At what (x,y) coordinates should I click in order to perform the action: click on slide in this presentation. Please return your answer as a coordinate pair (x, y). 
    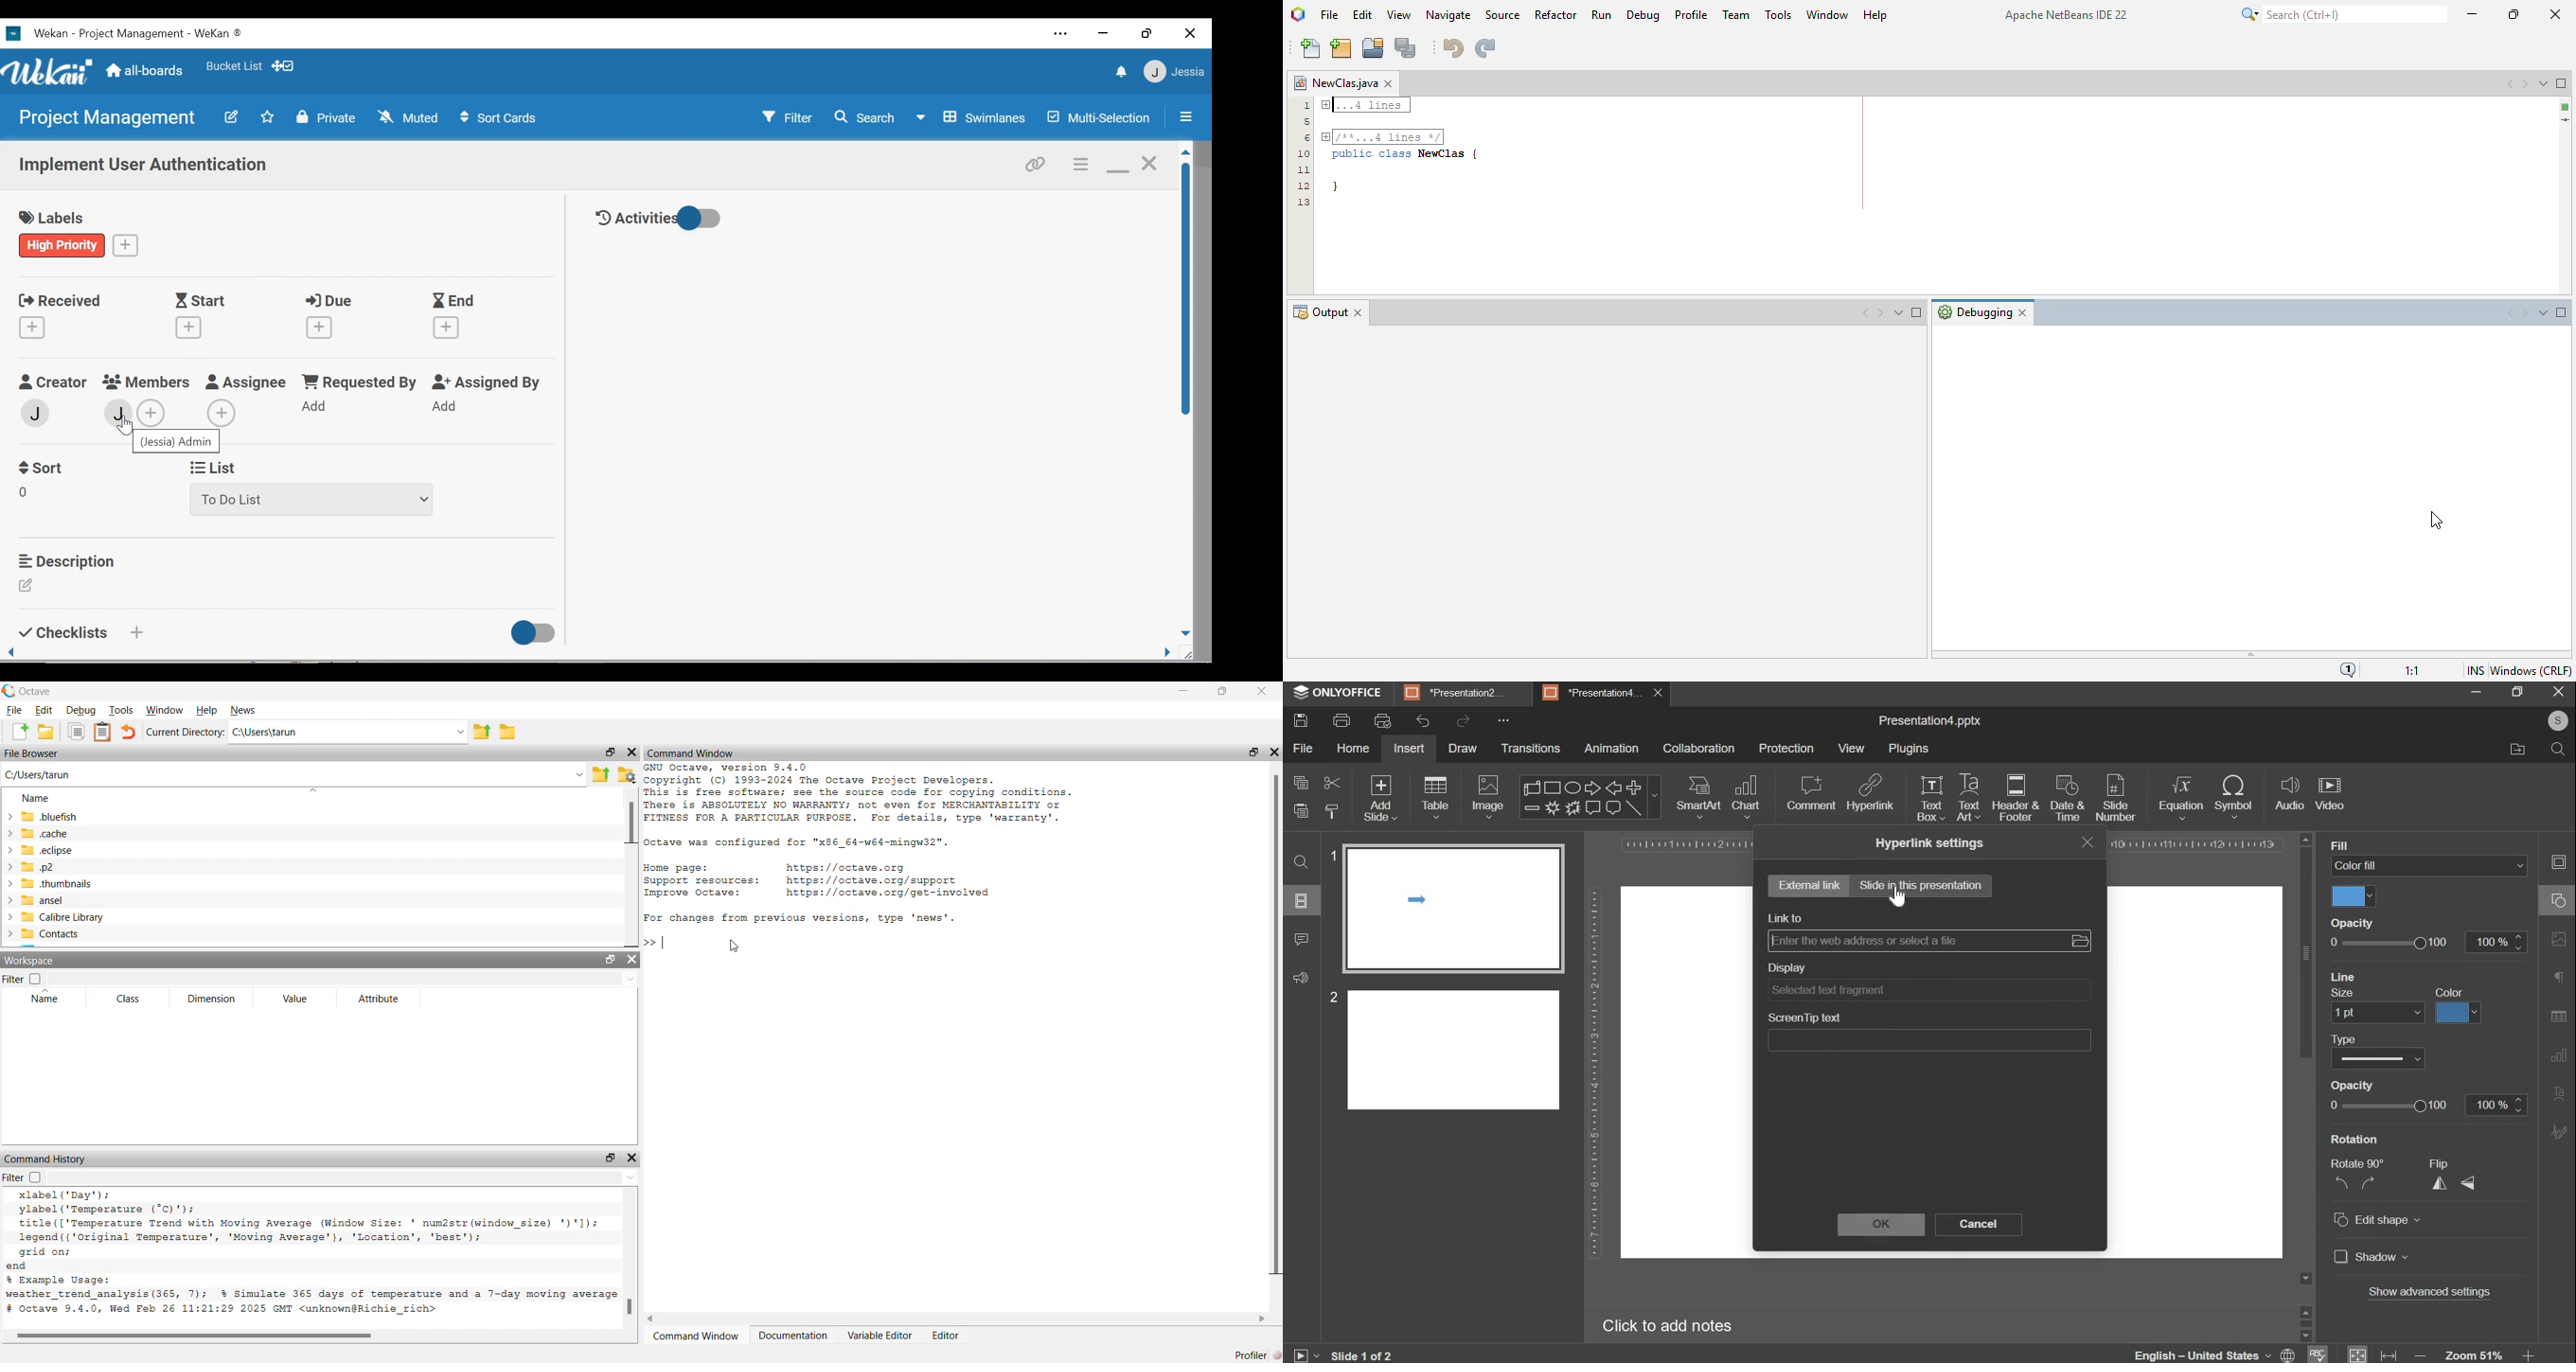
    Looking at the image, I should click on (1920, 886).